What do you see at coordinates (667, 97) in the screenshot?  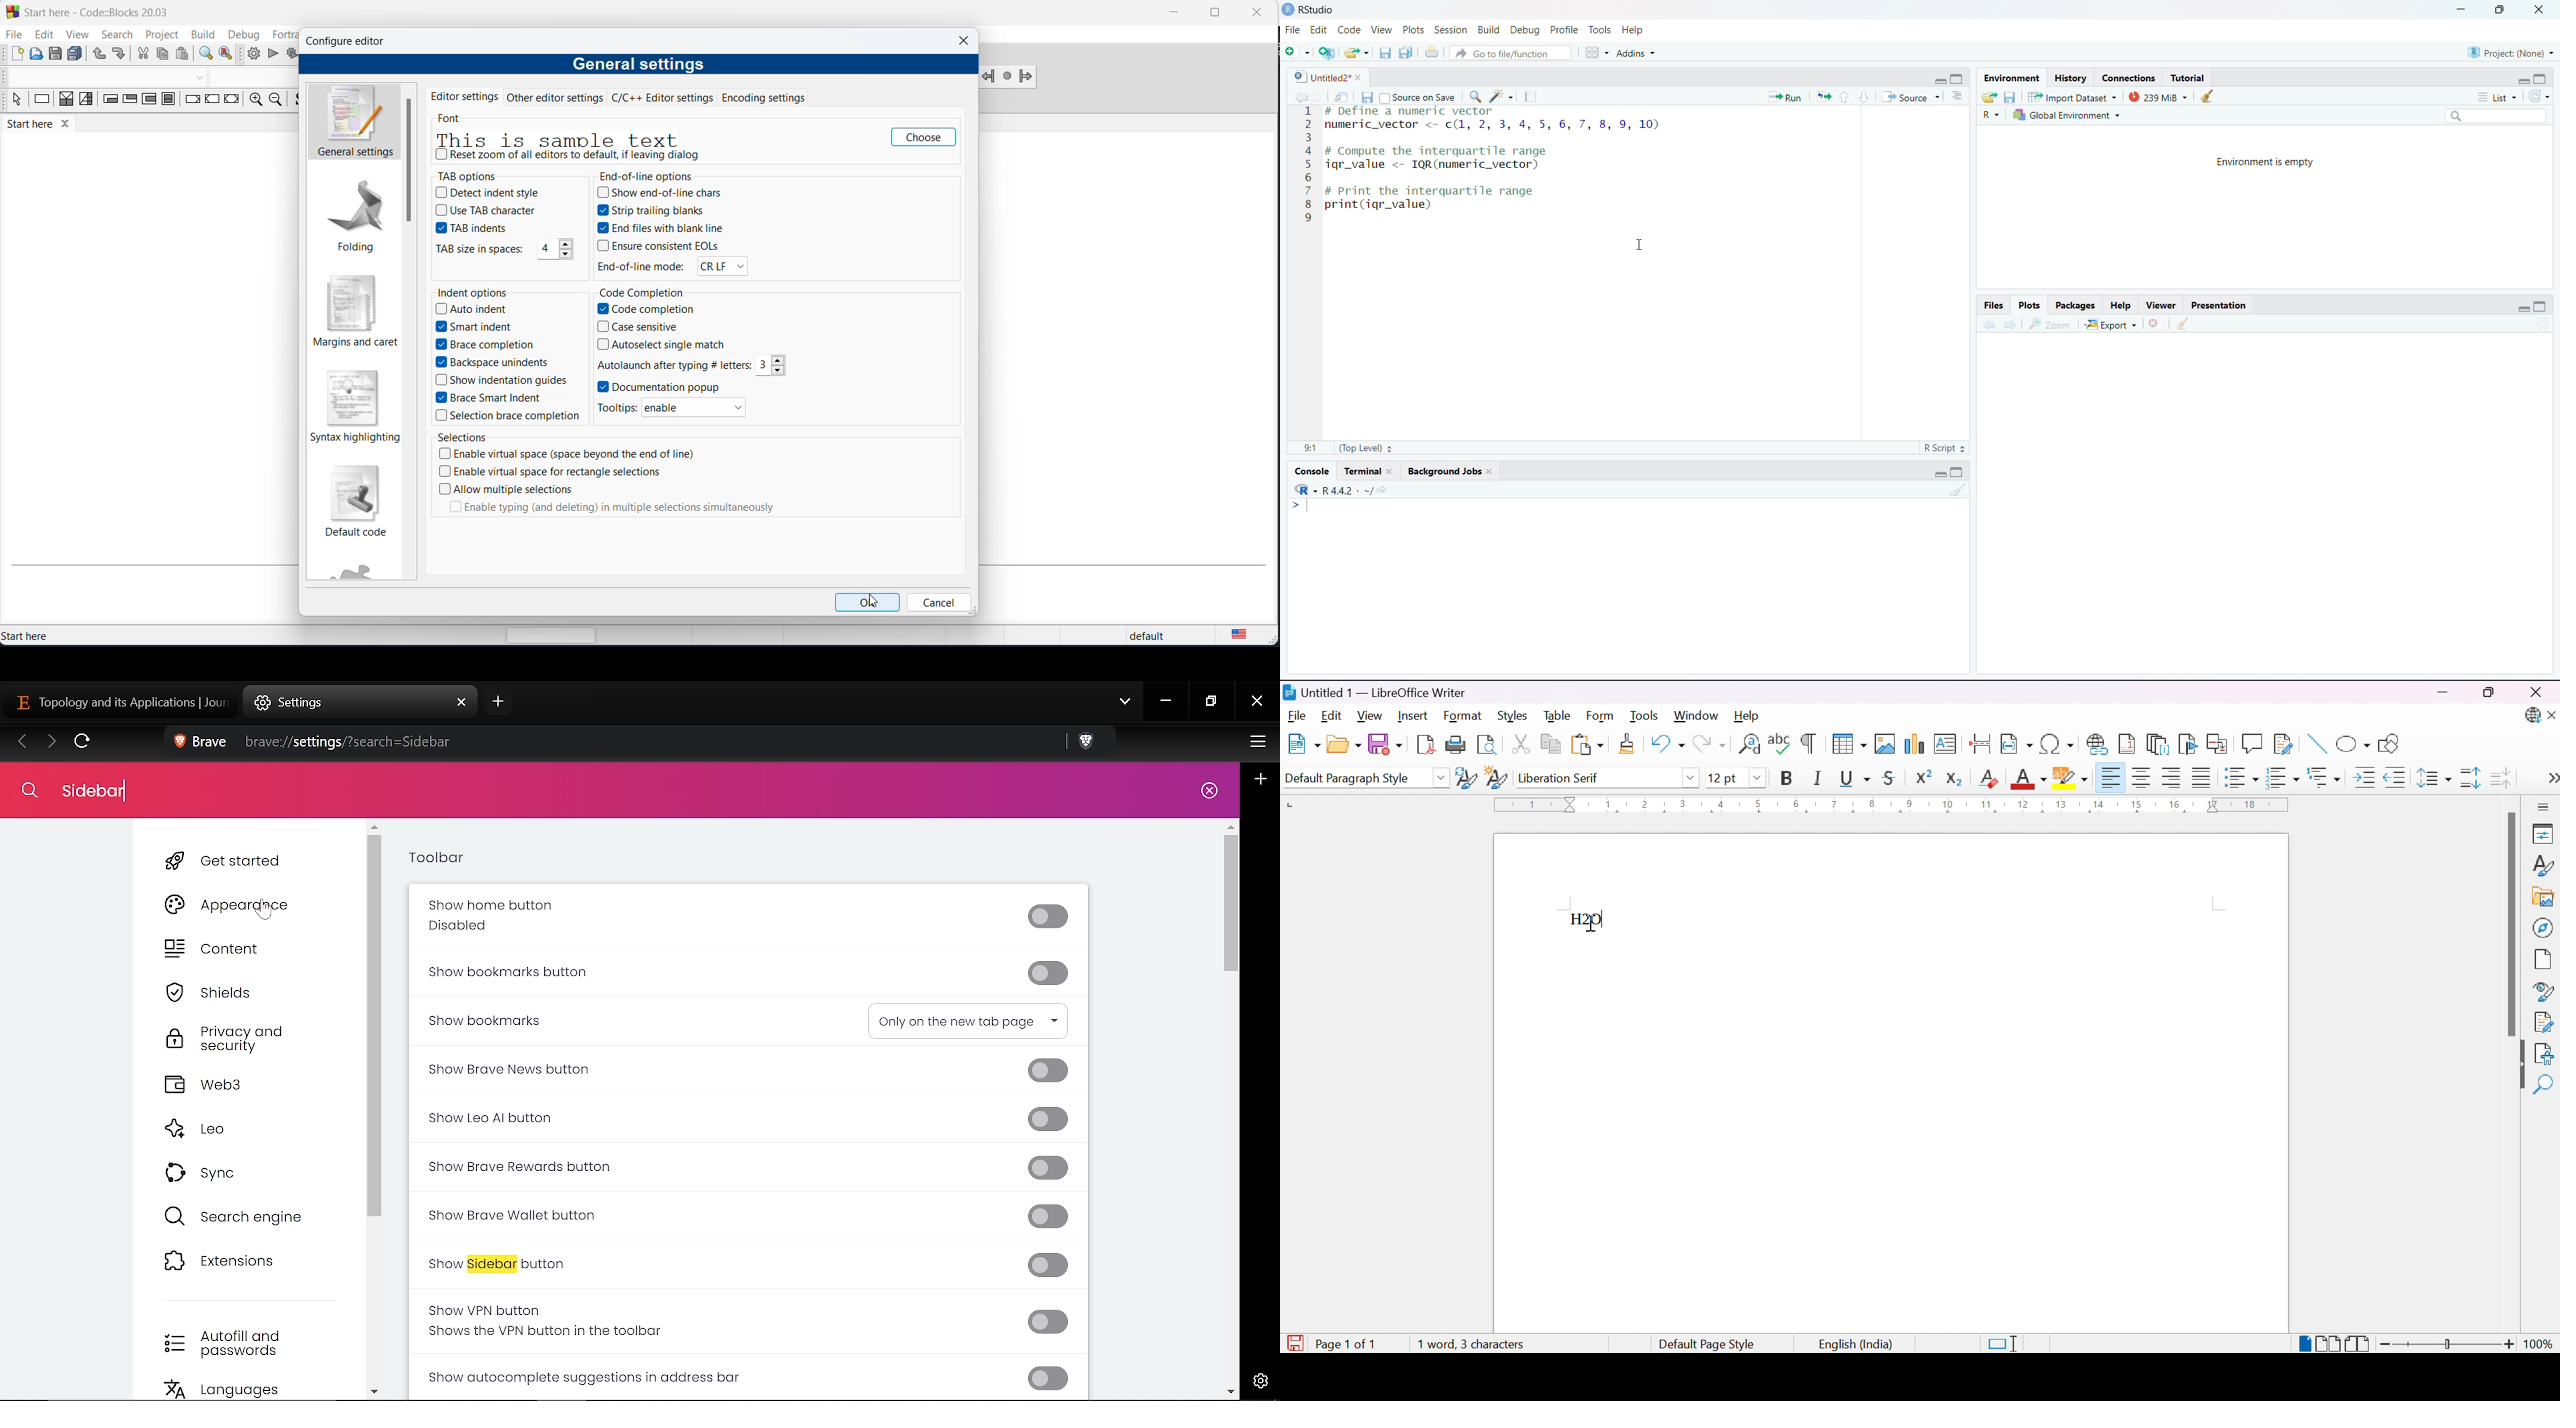 I see `c and cpp editor settings` at bounding box center [667, 97].